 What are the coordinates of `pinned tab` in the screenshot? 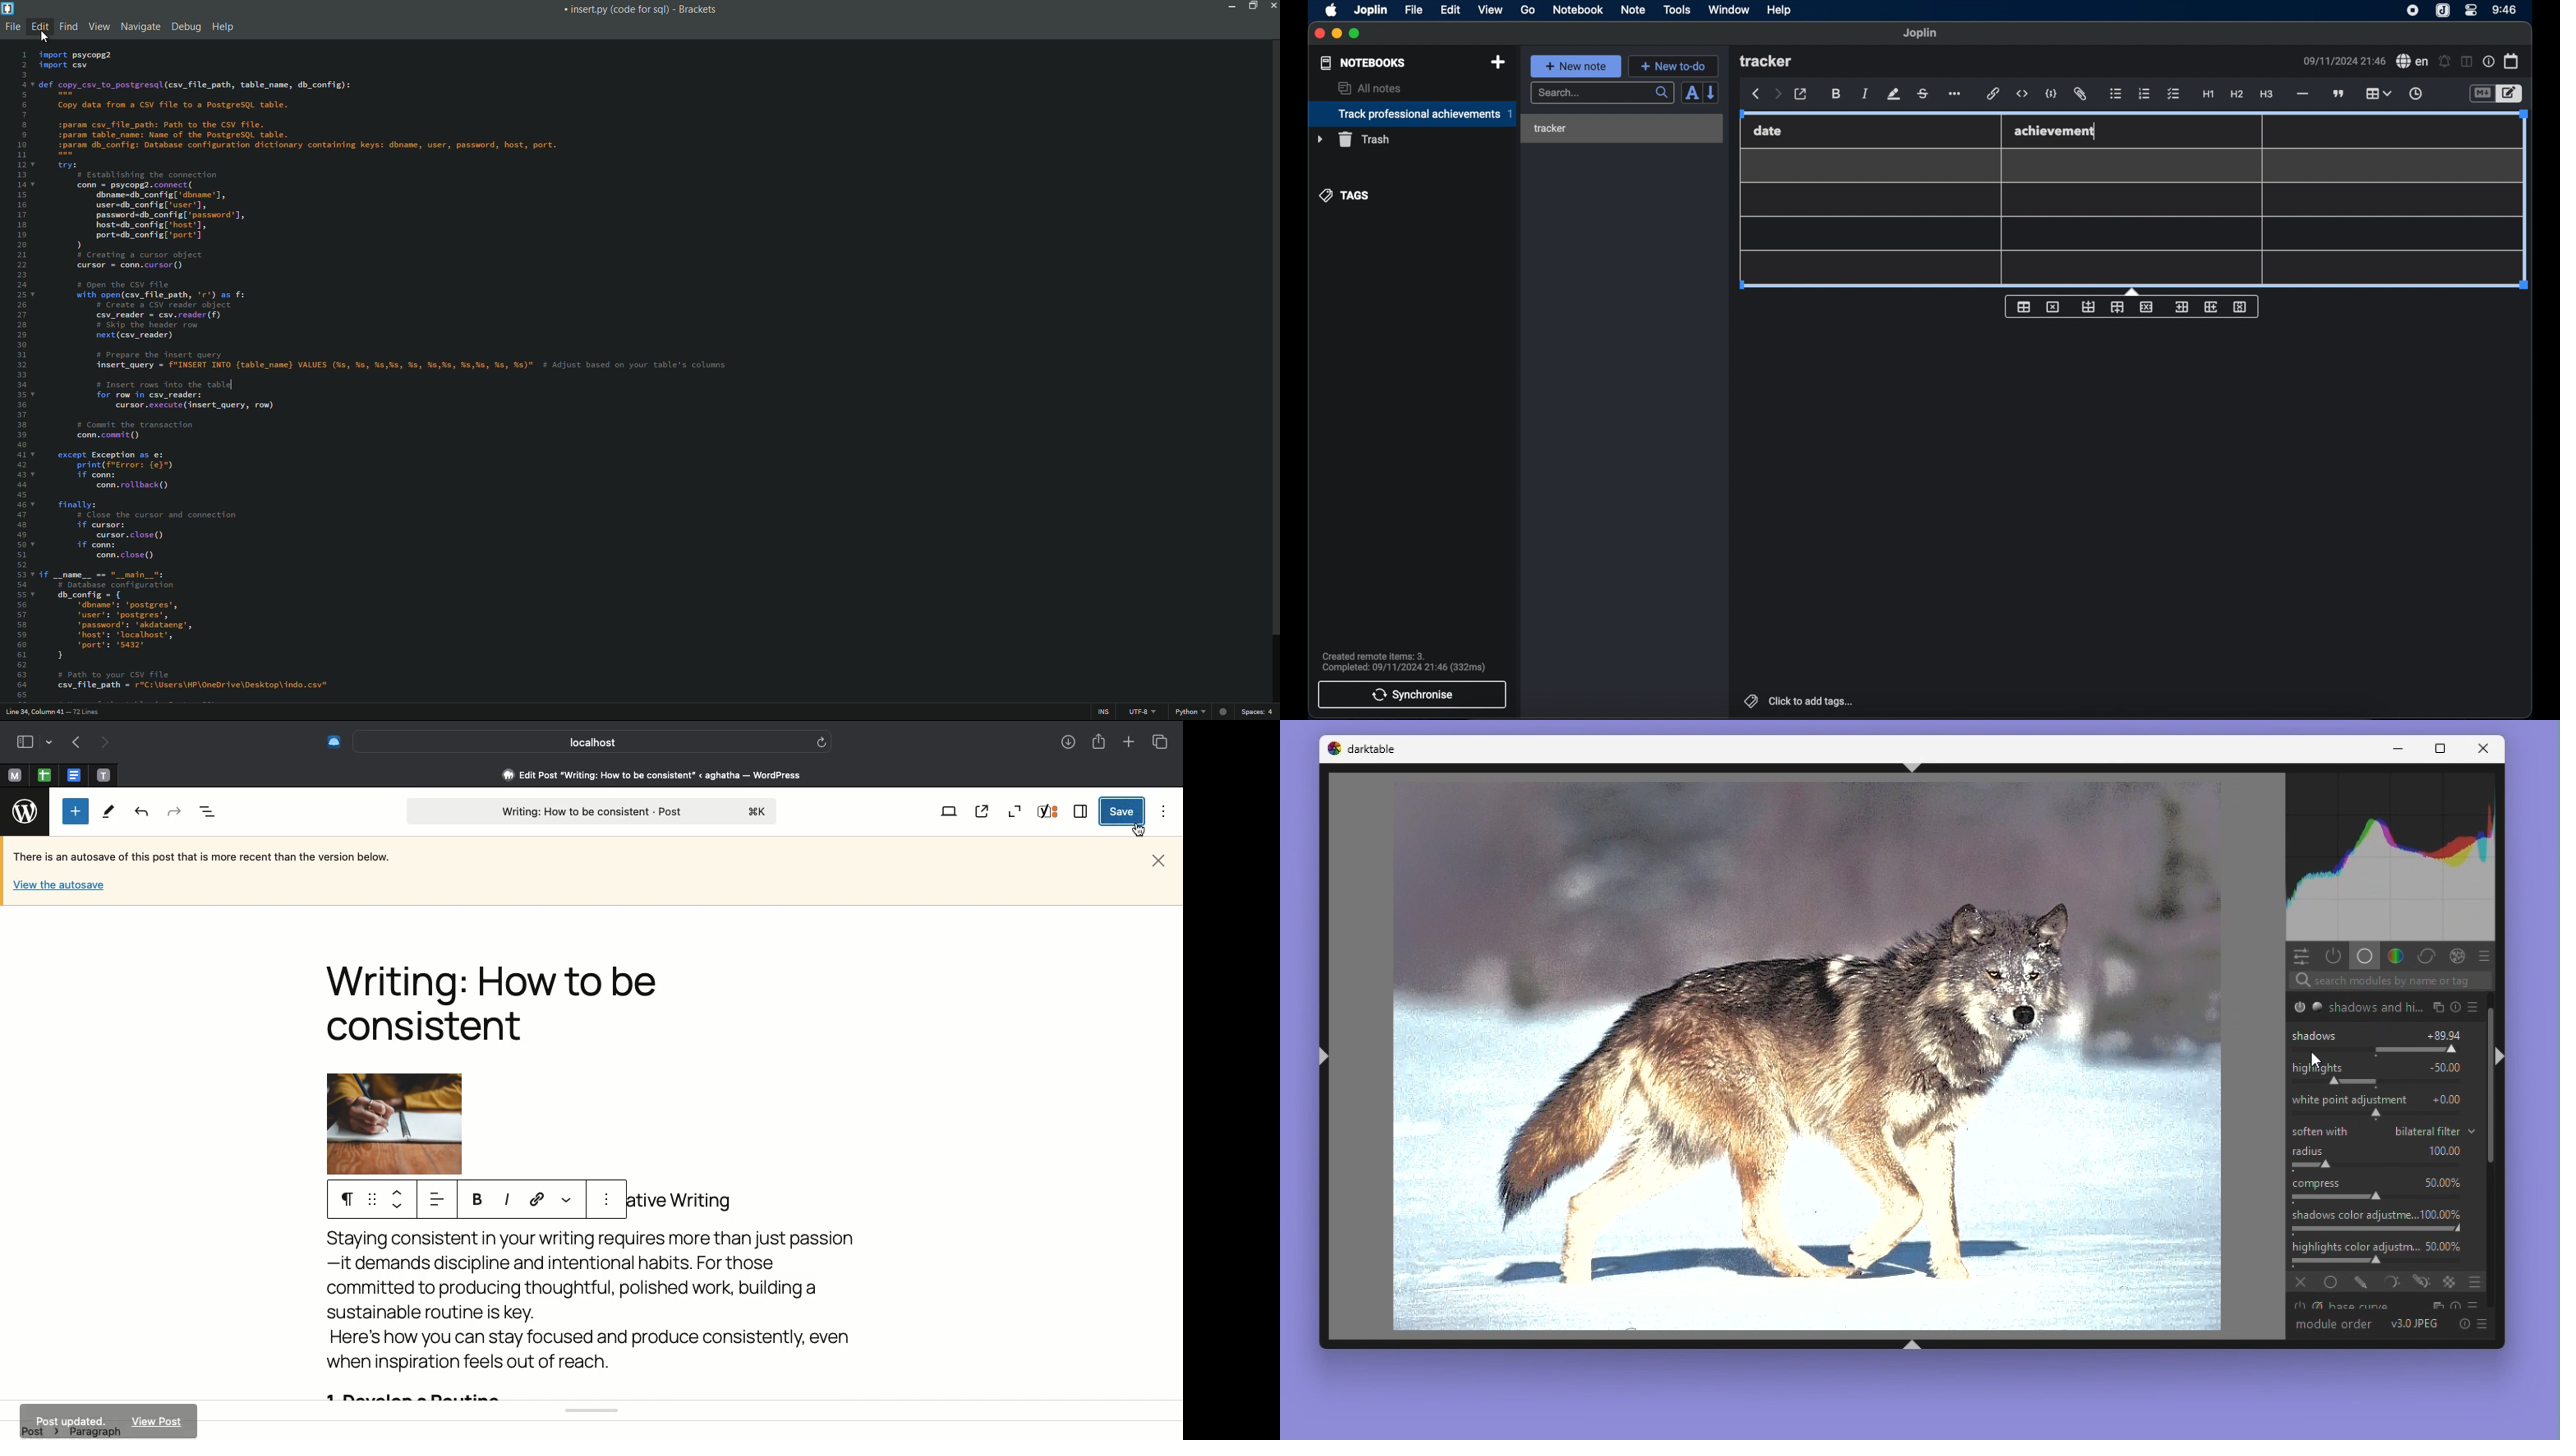 It's located at (13, 773).